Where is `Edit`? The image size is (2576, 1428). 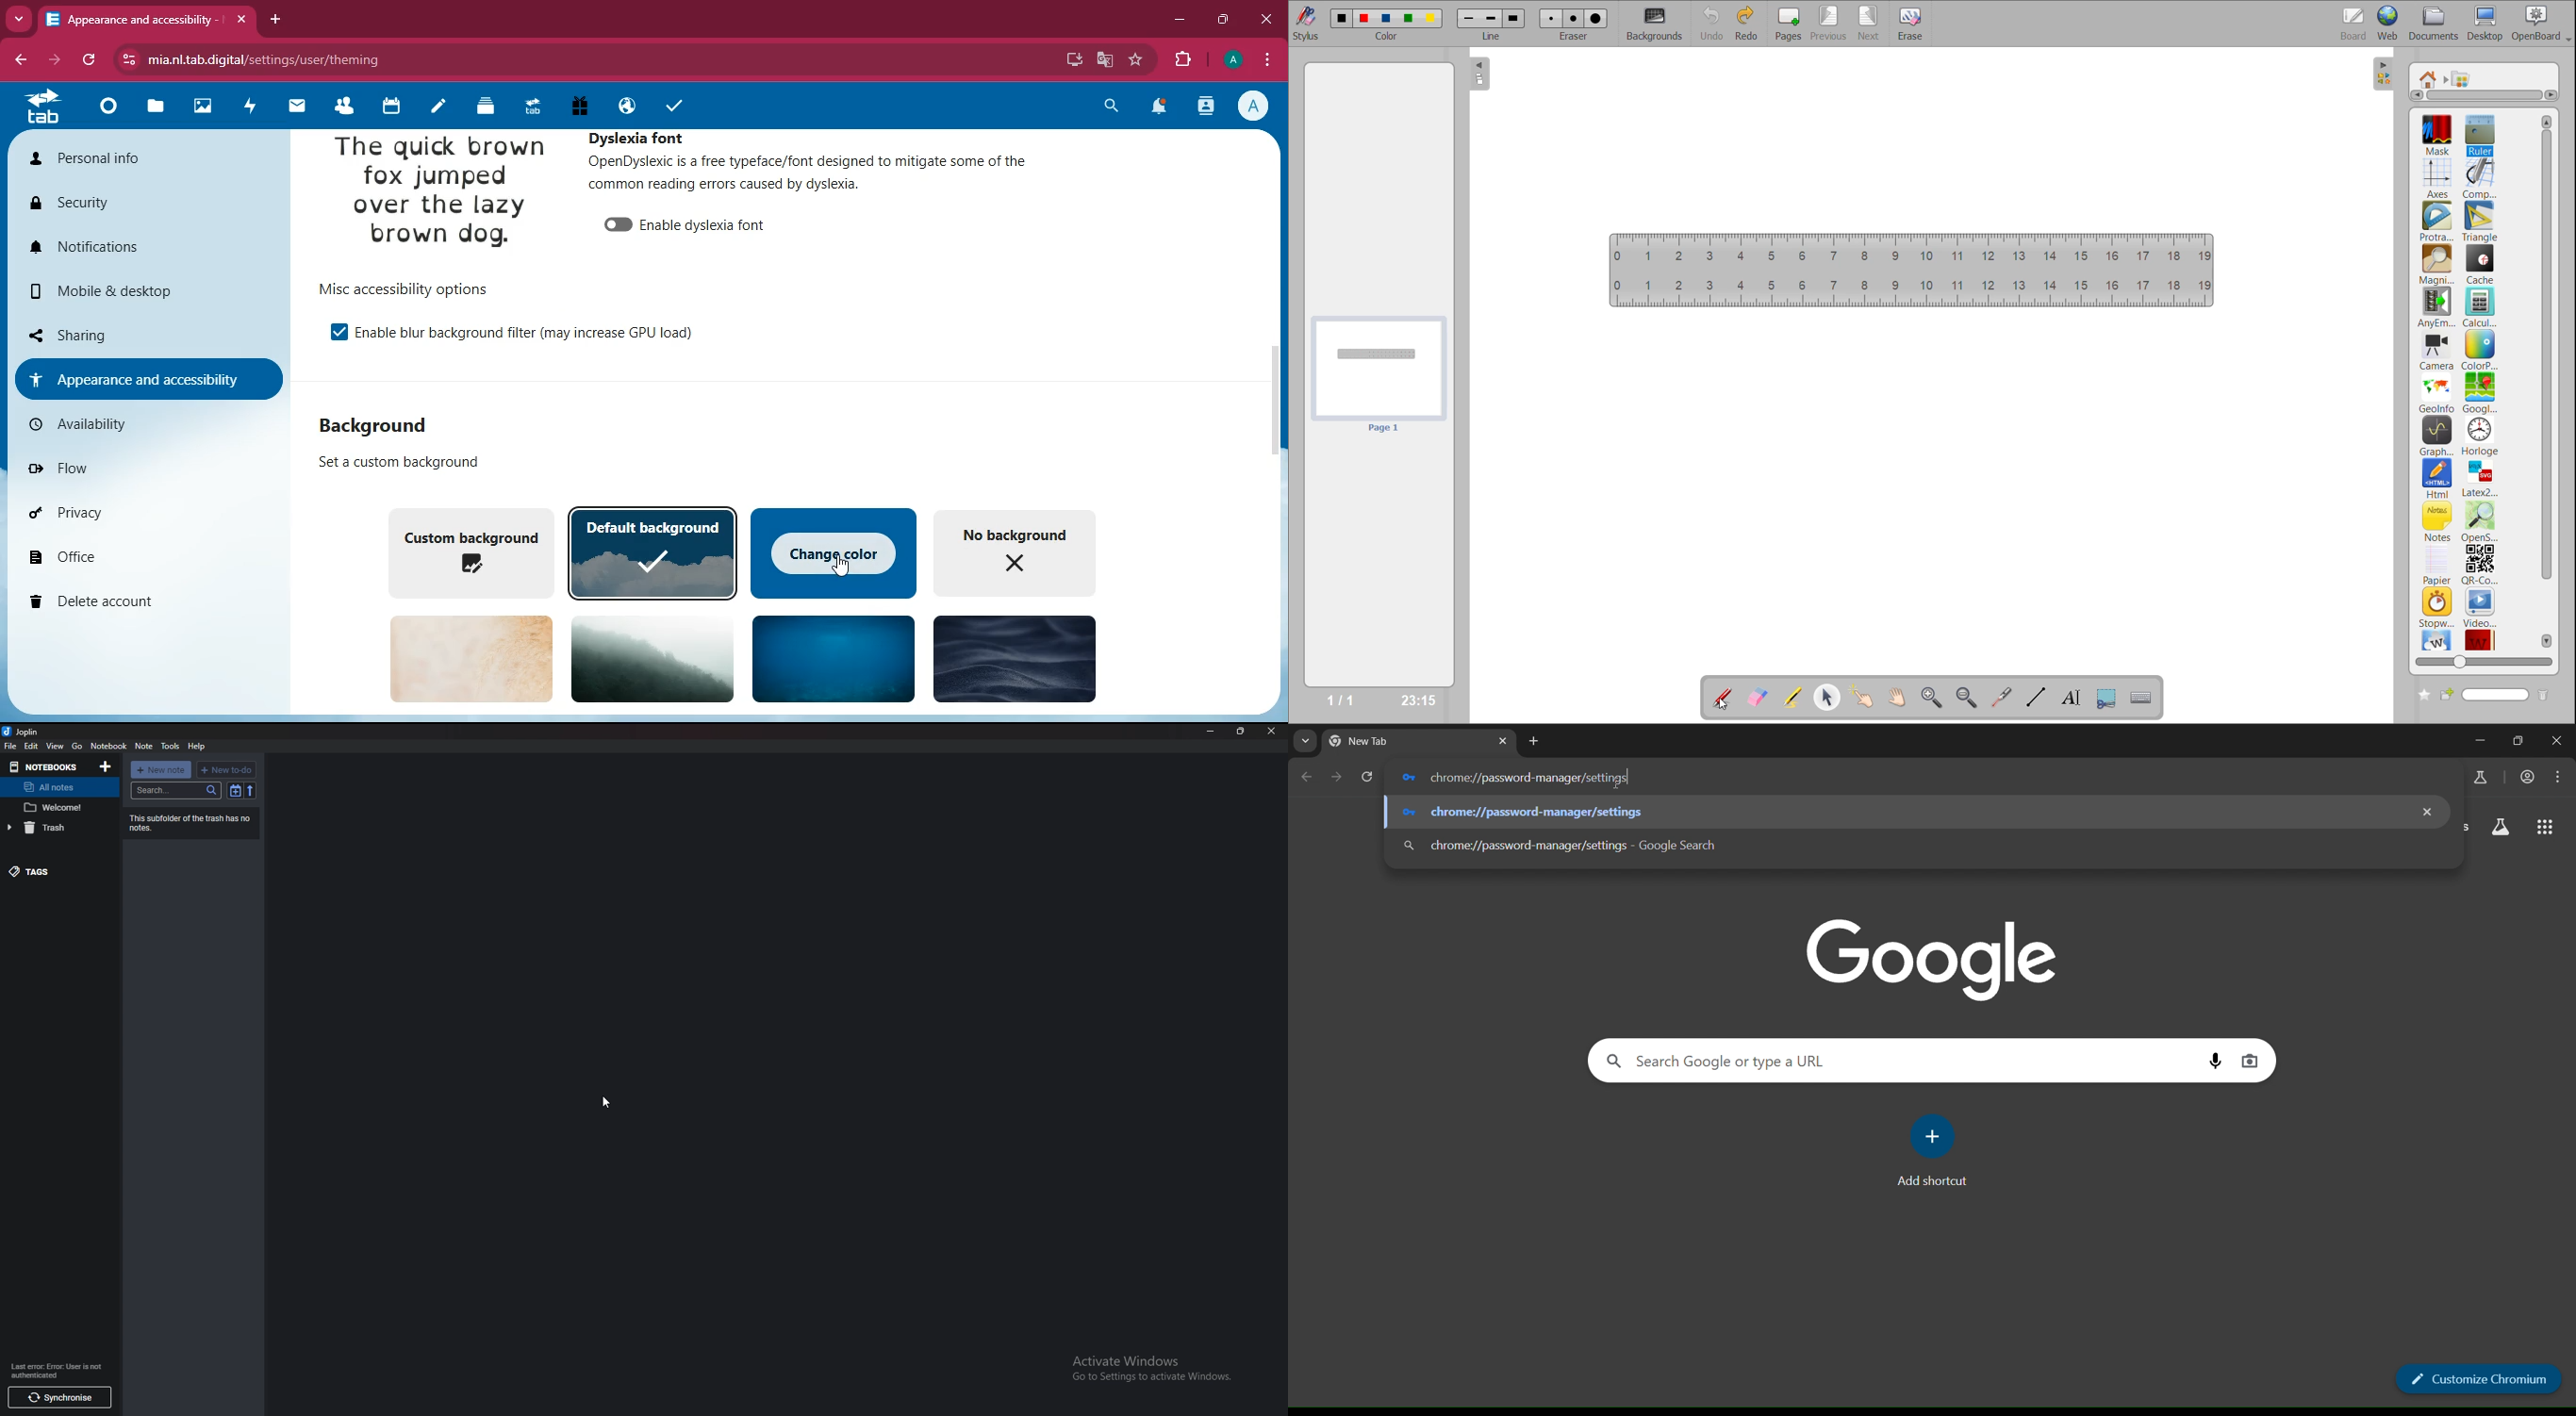
Edit is located at coordinates (32, 745).